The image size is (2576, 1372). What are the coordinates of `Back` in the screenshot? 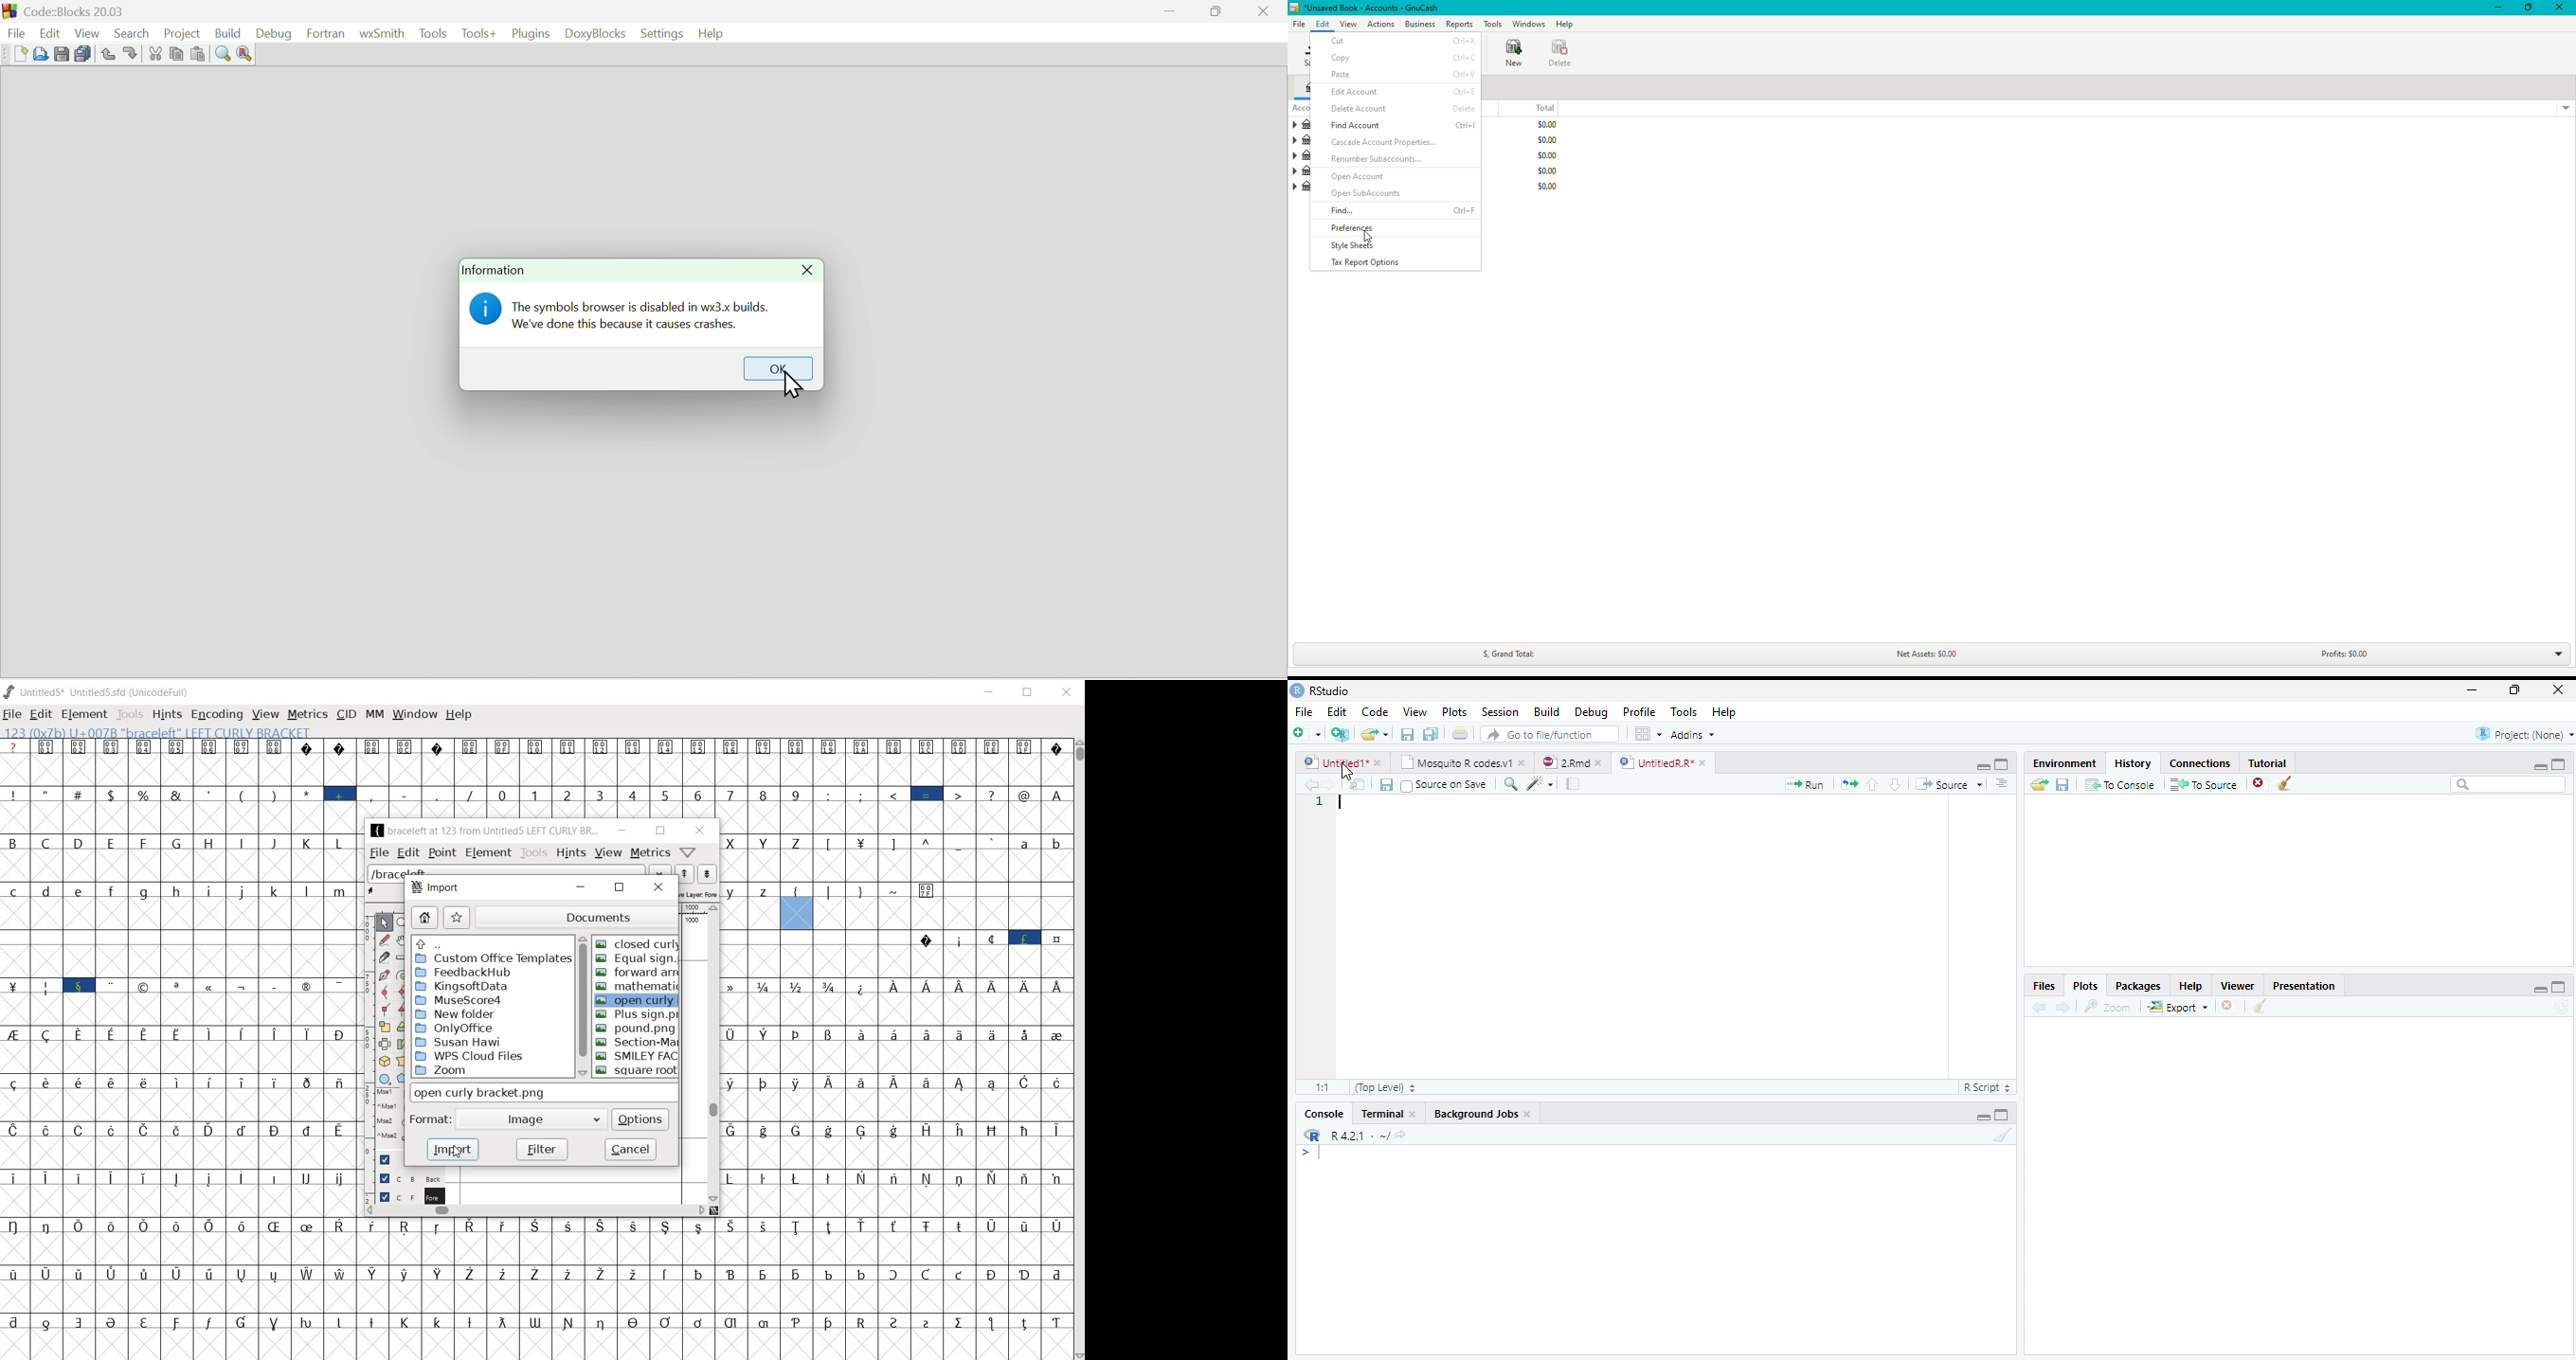 It's located at (2041, 1007).